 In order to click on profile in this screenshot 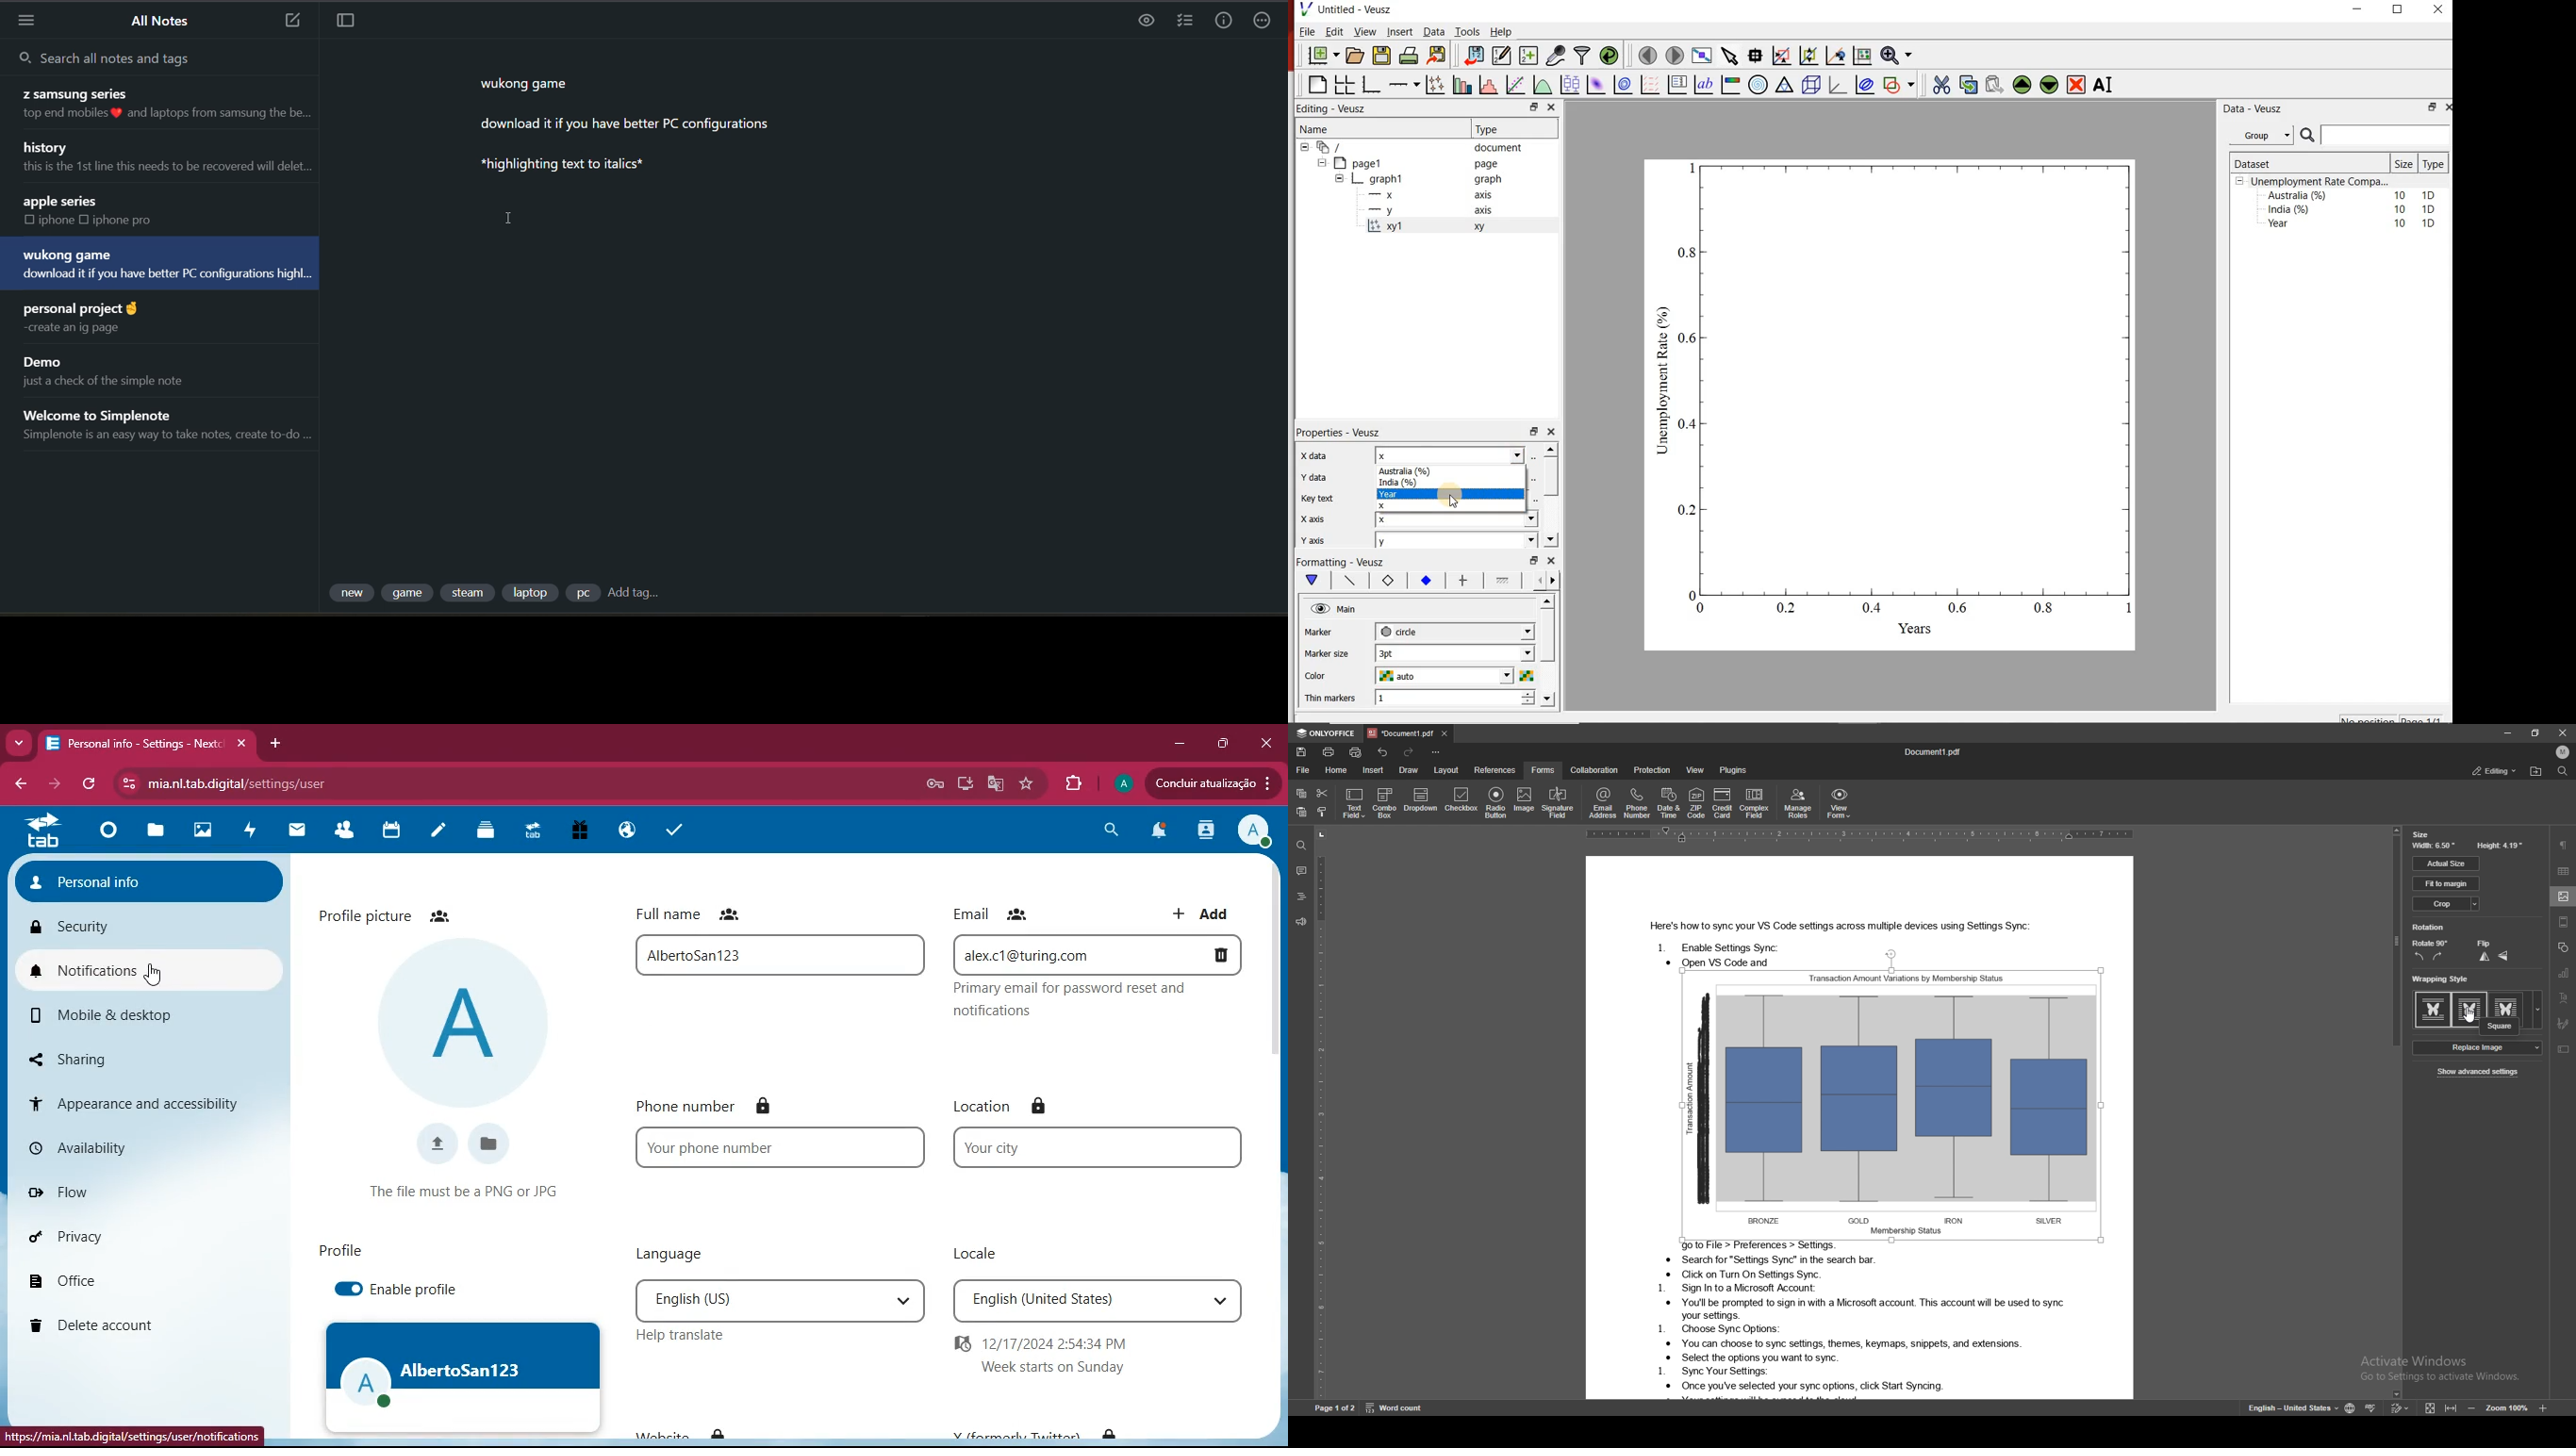, I will do `click(461, 1375)`.